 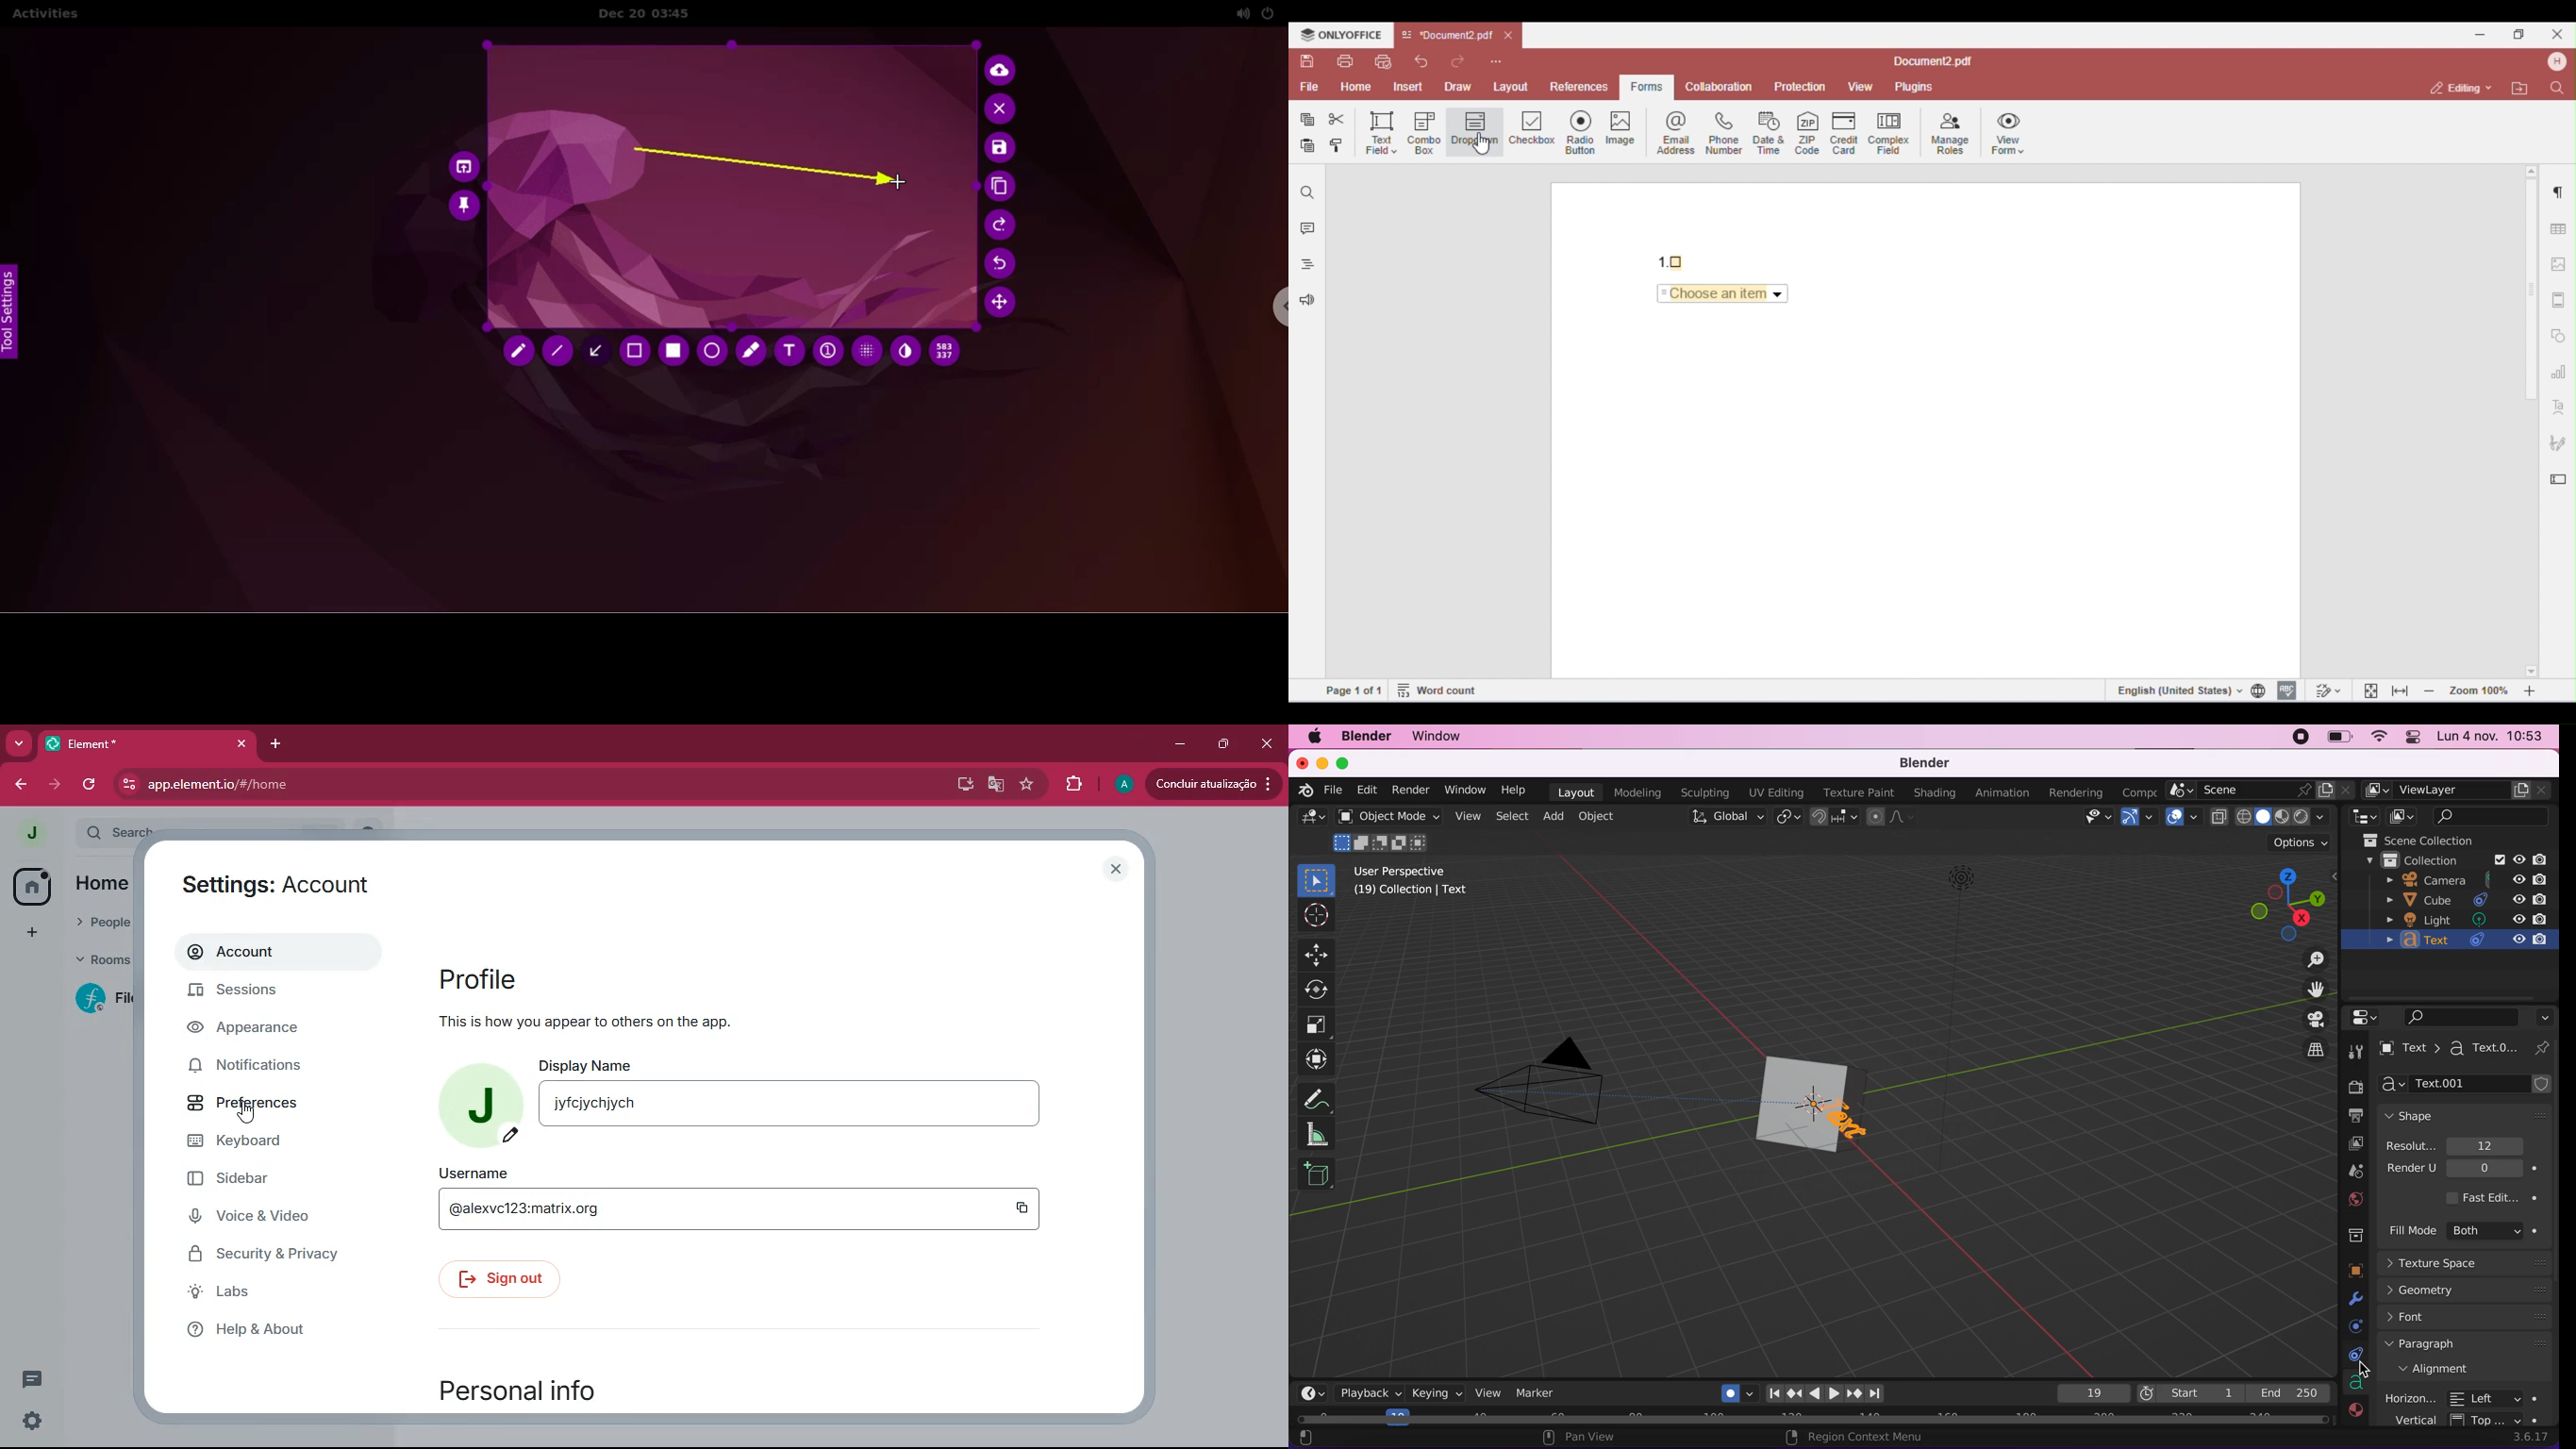 I want to click on add tab, so click(x=276, y=745).